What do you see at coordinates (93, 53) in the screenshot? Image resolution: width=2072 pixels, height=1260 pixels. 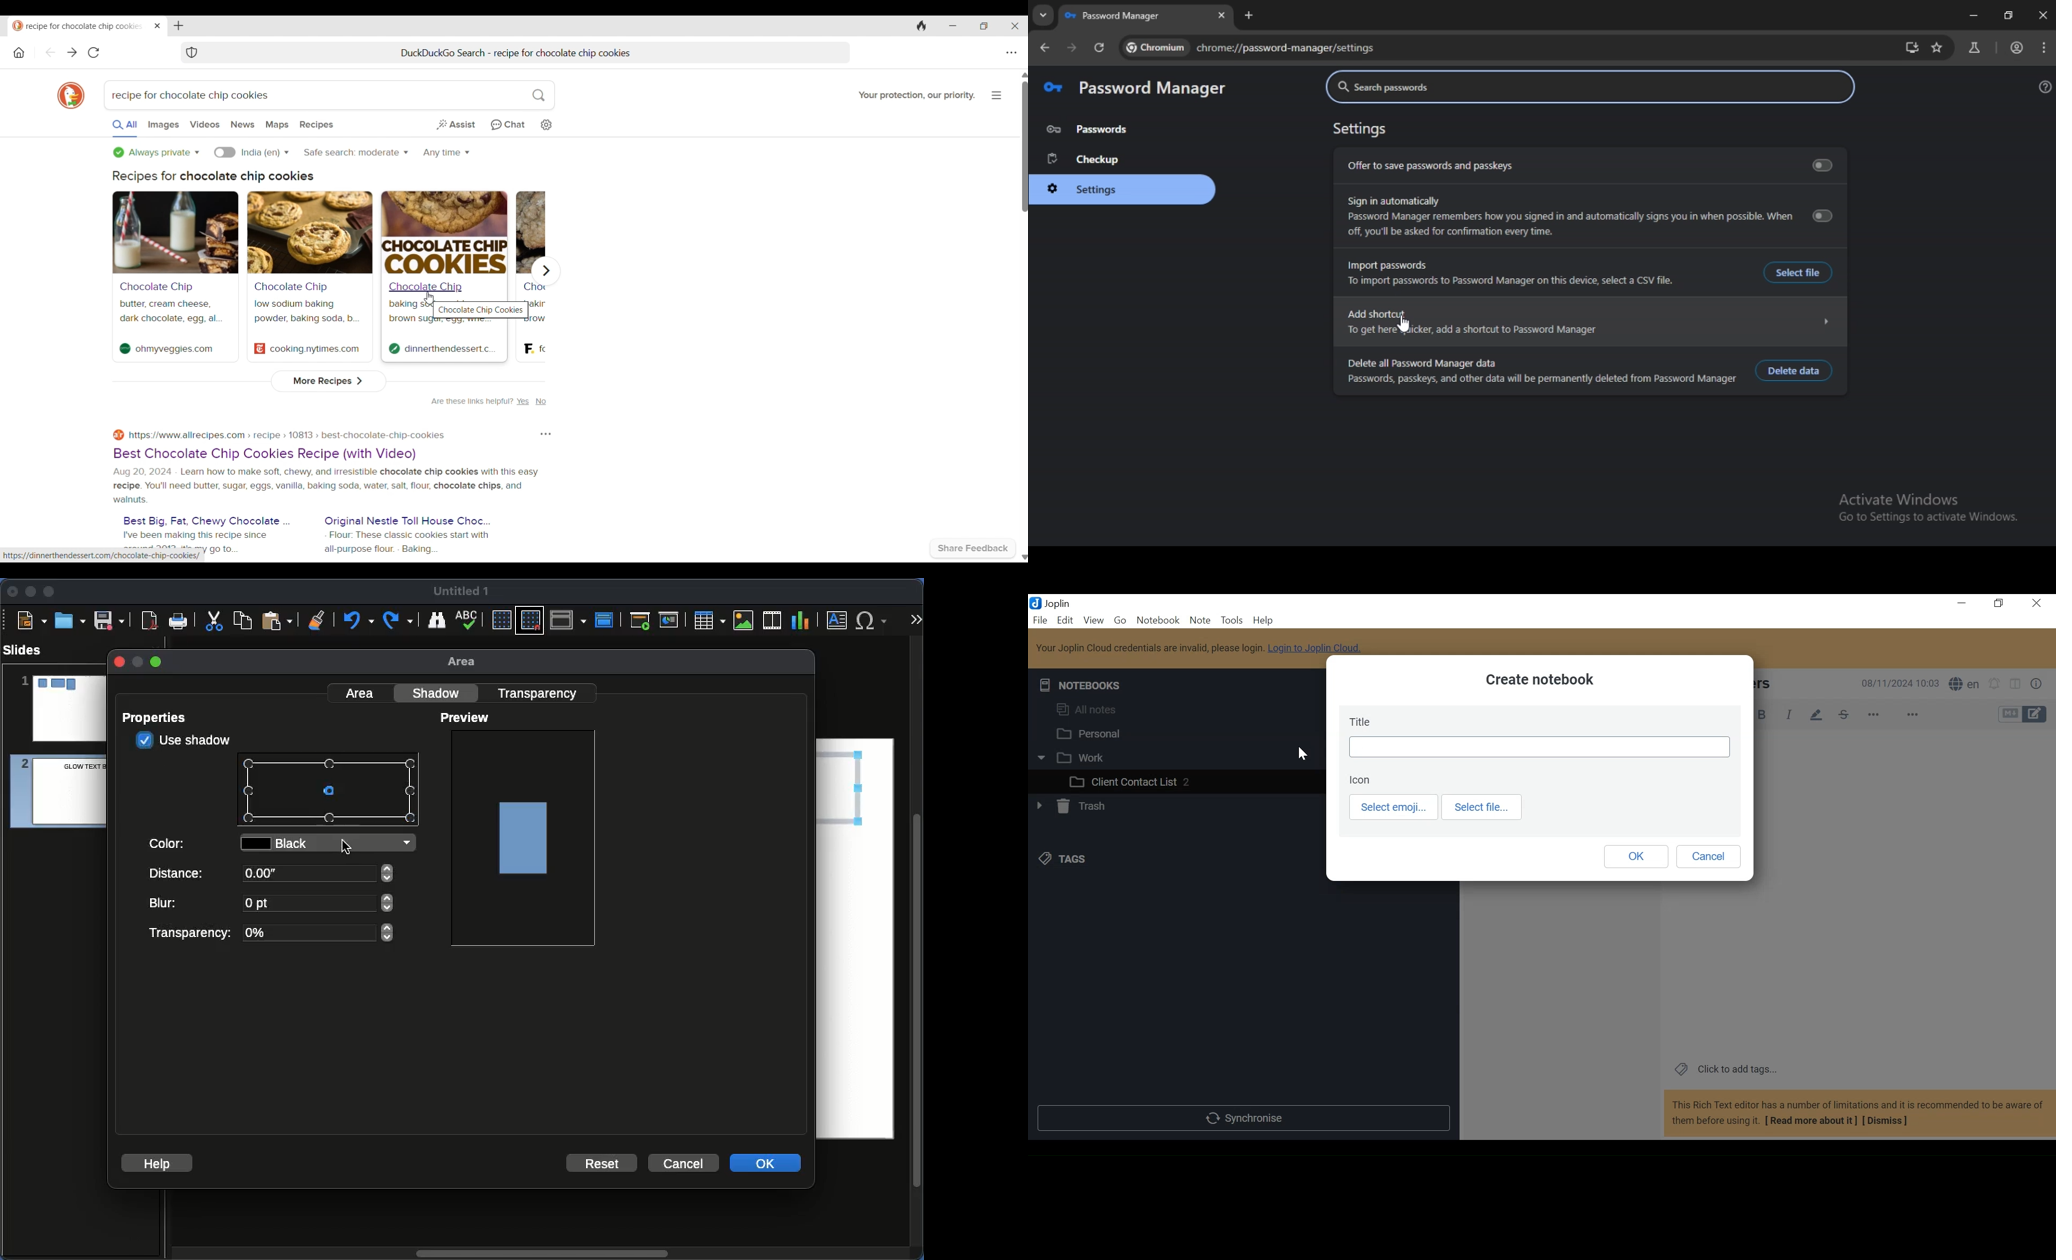 I see `Reload page` at bounding box center [93, 53].